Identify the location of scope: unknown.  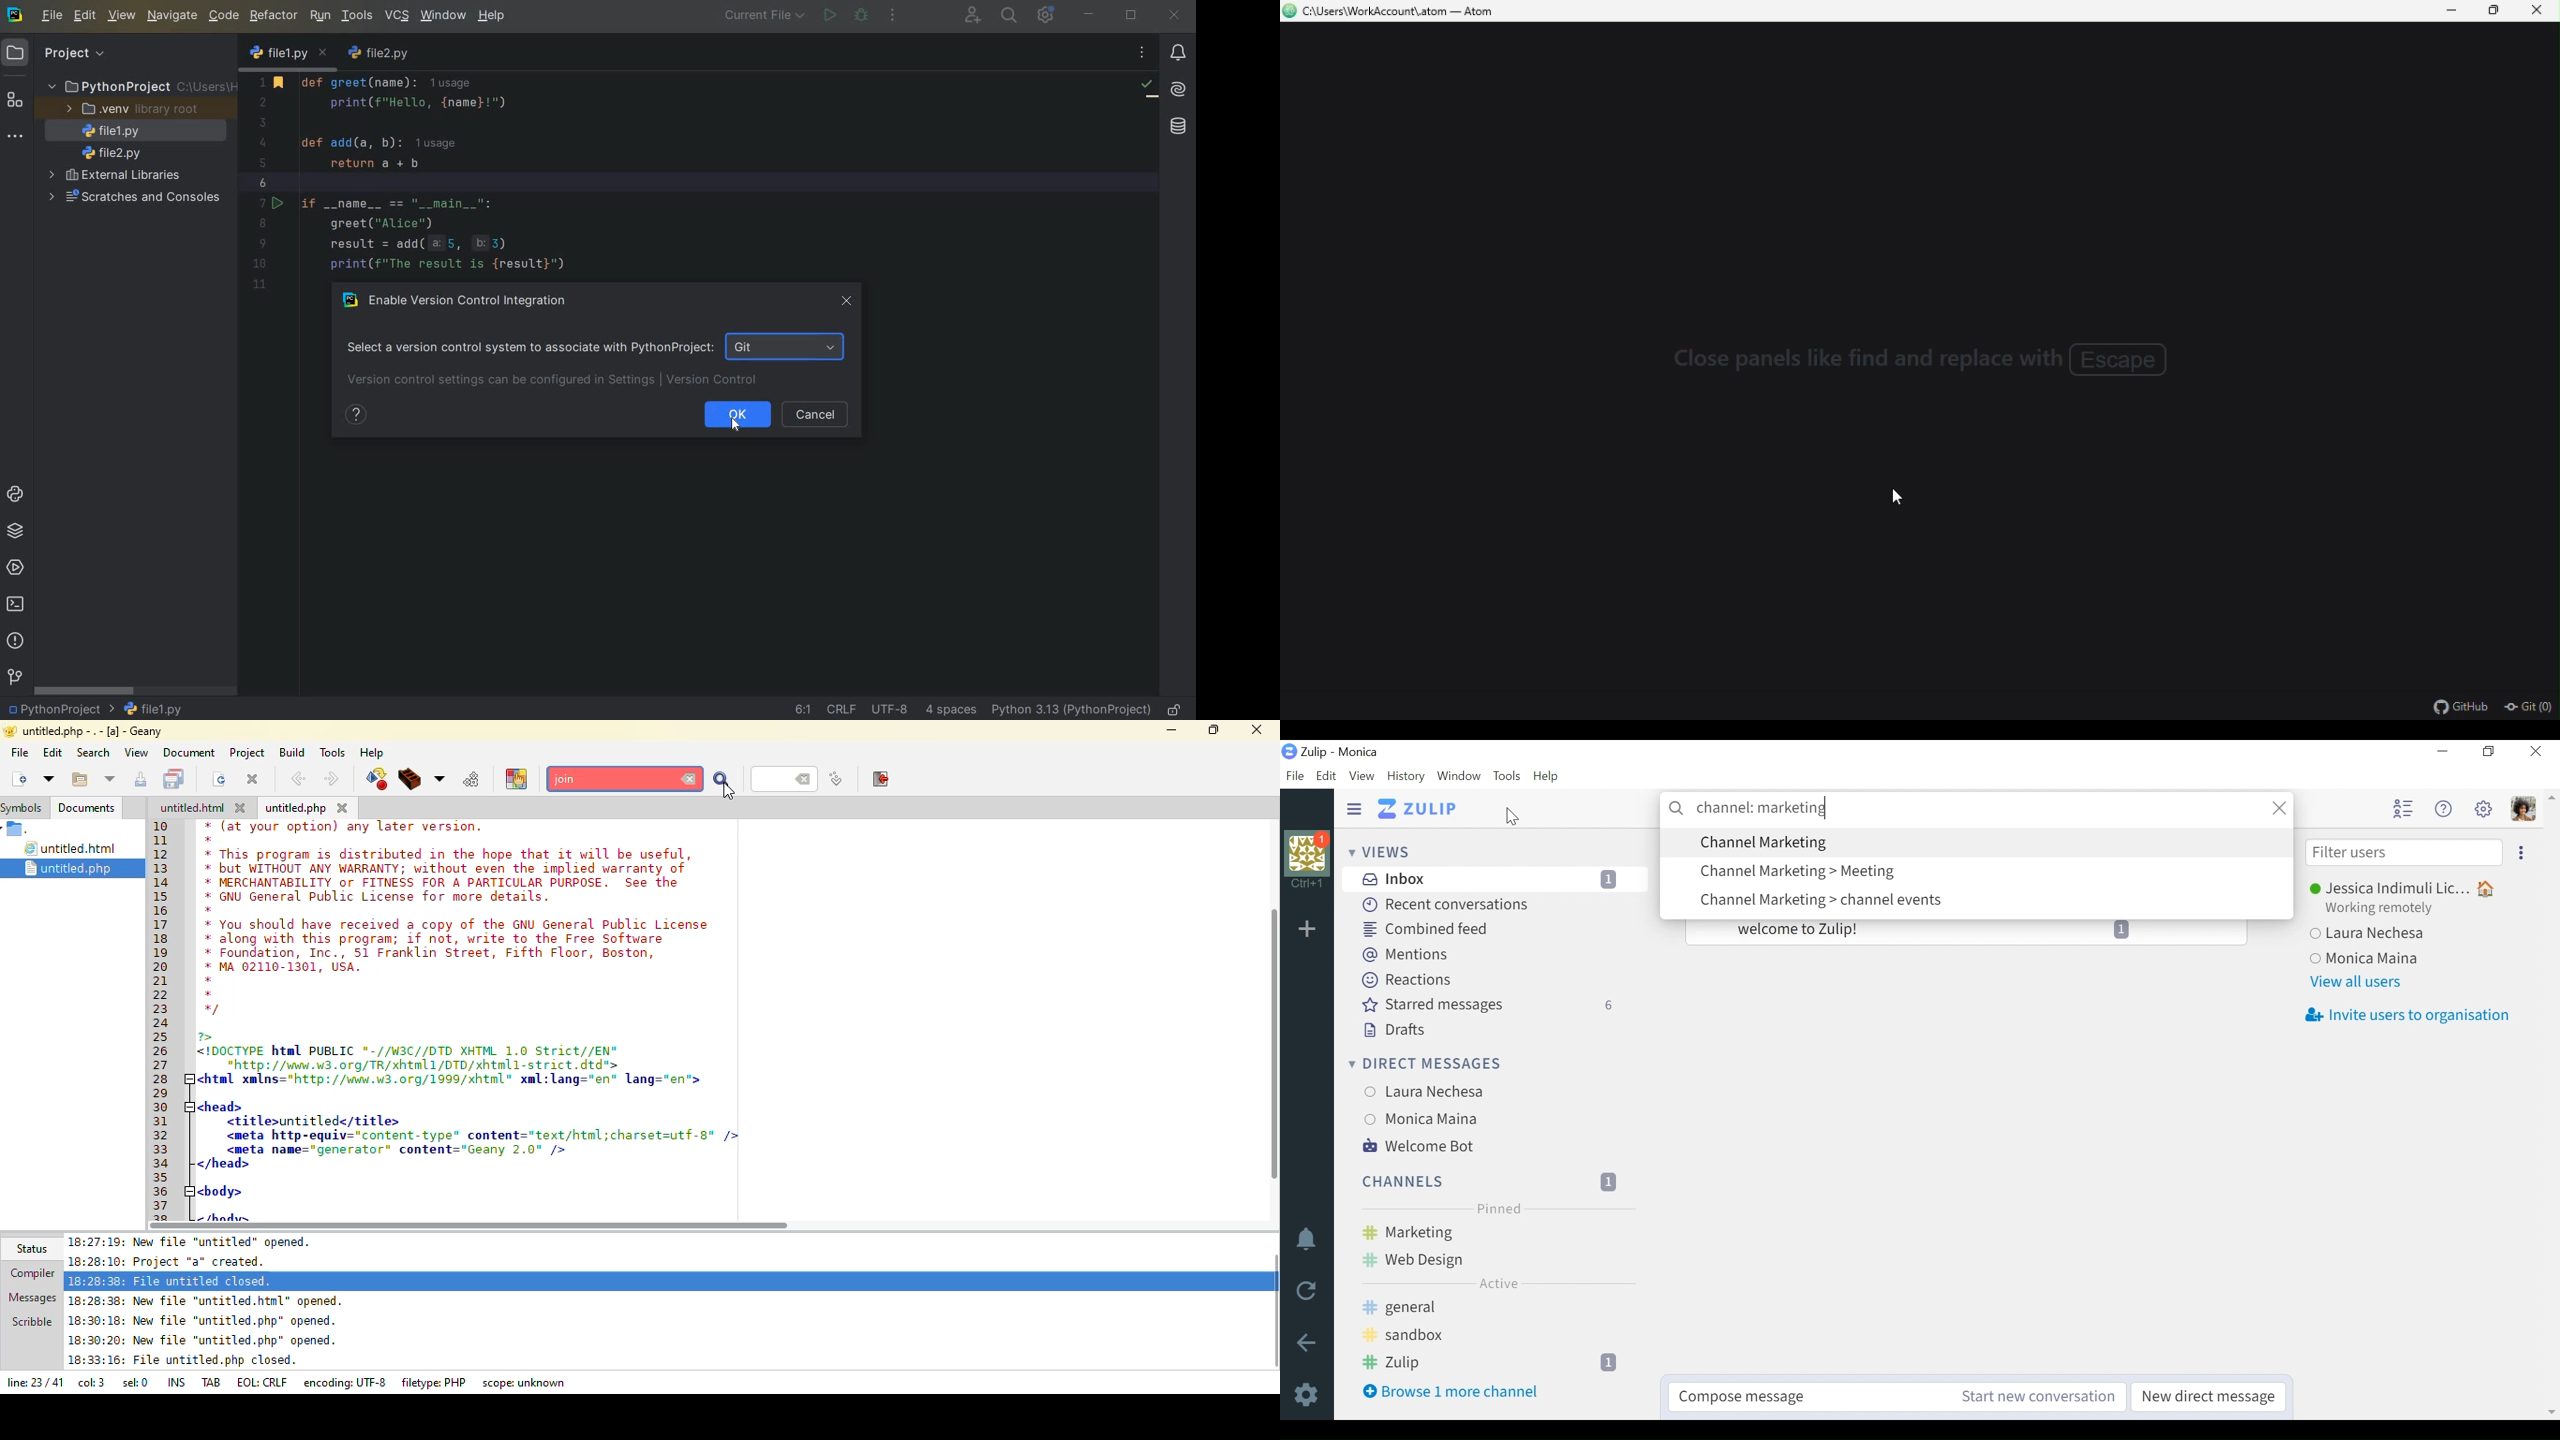
(526, 1383).